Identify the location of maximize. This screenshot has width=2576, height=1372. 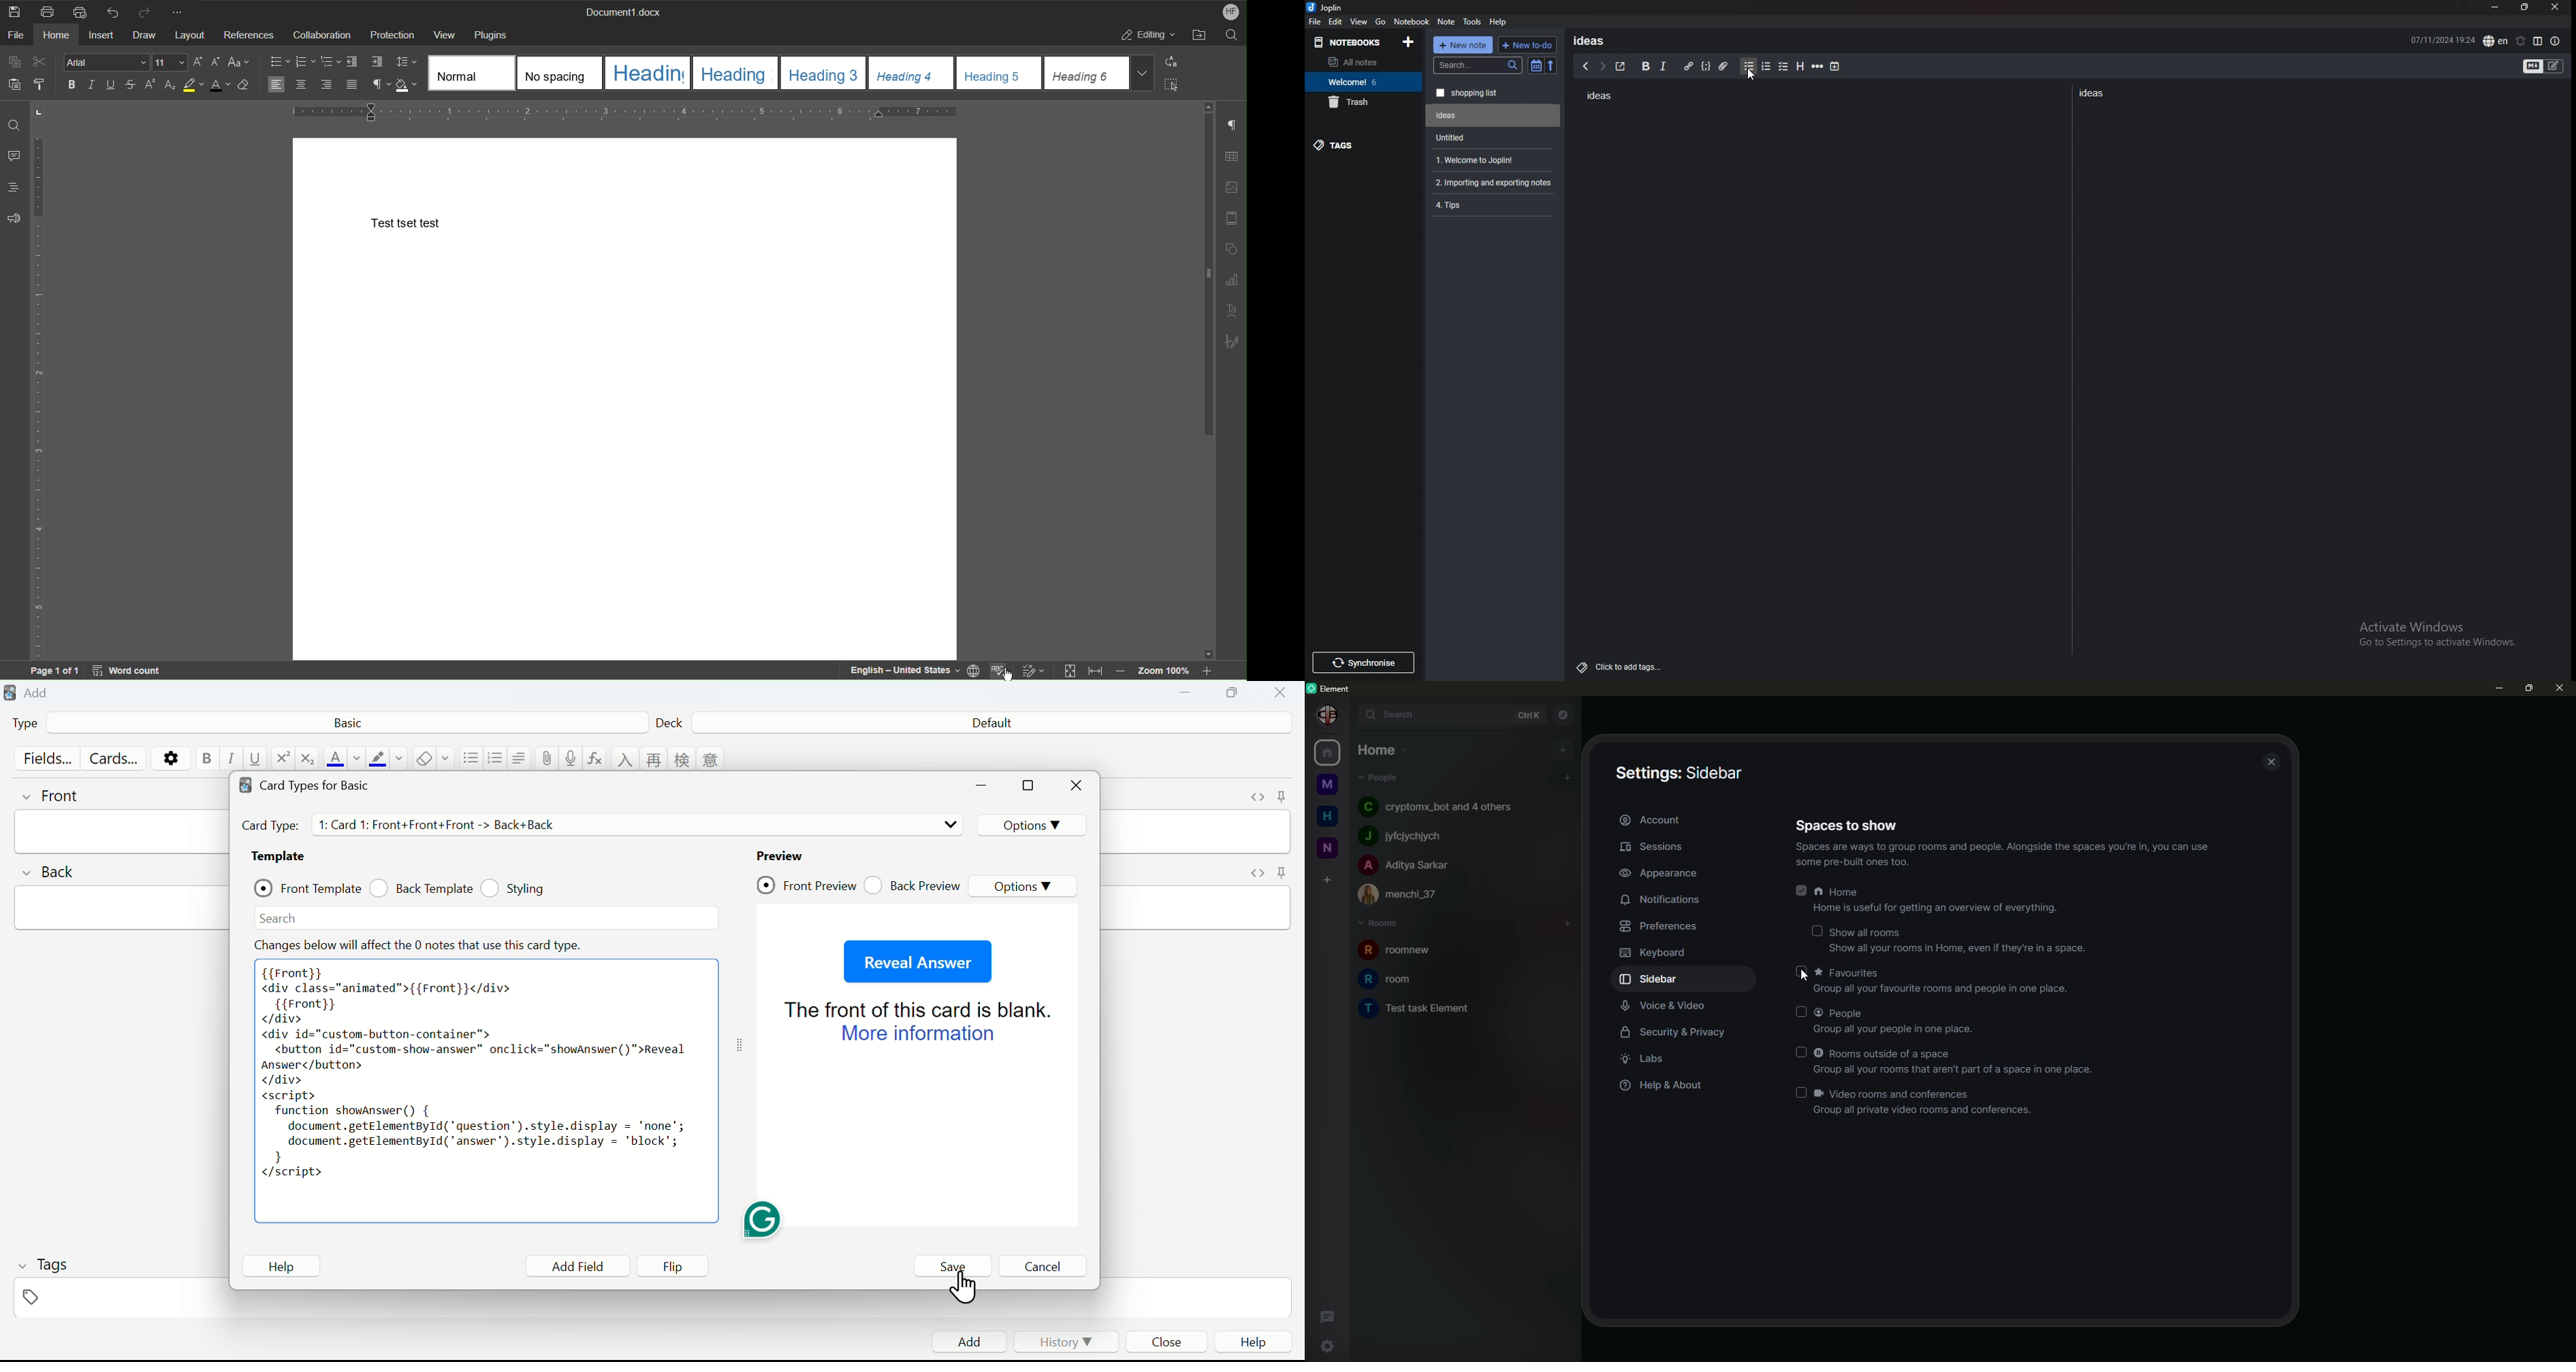
(1030, 789).